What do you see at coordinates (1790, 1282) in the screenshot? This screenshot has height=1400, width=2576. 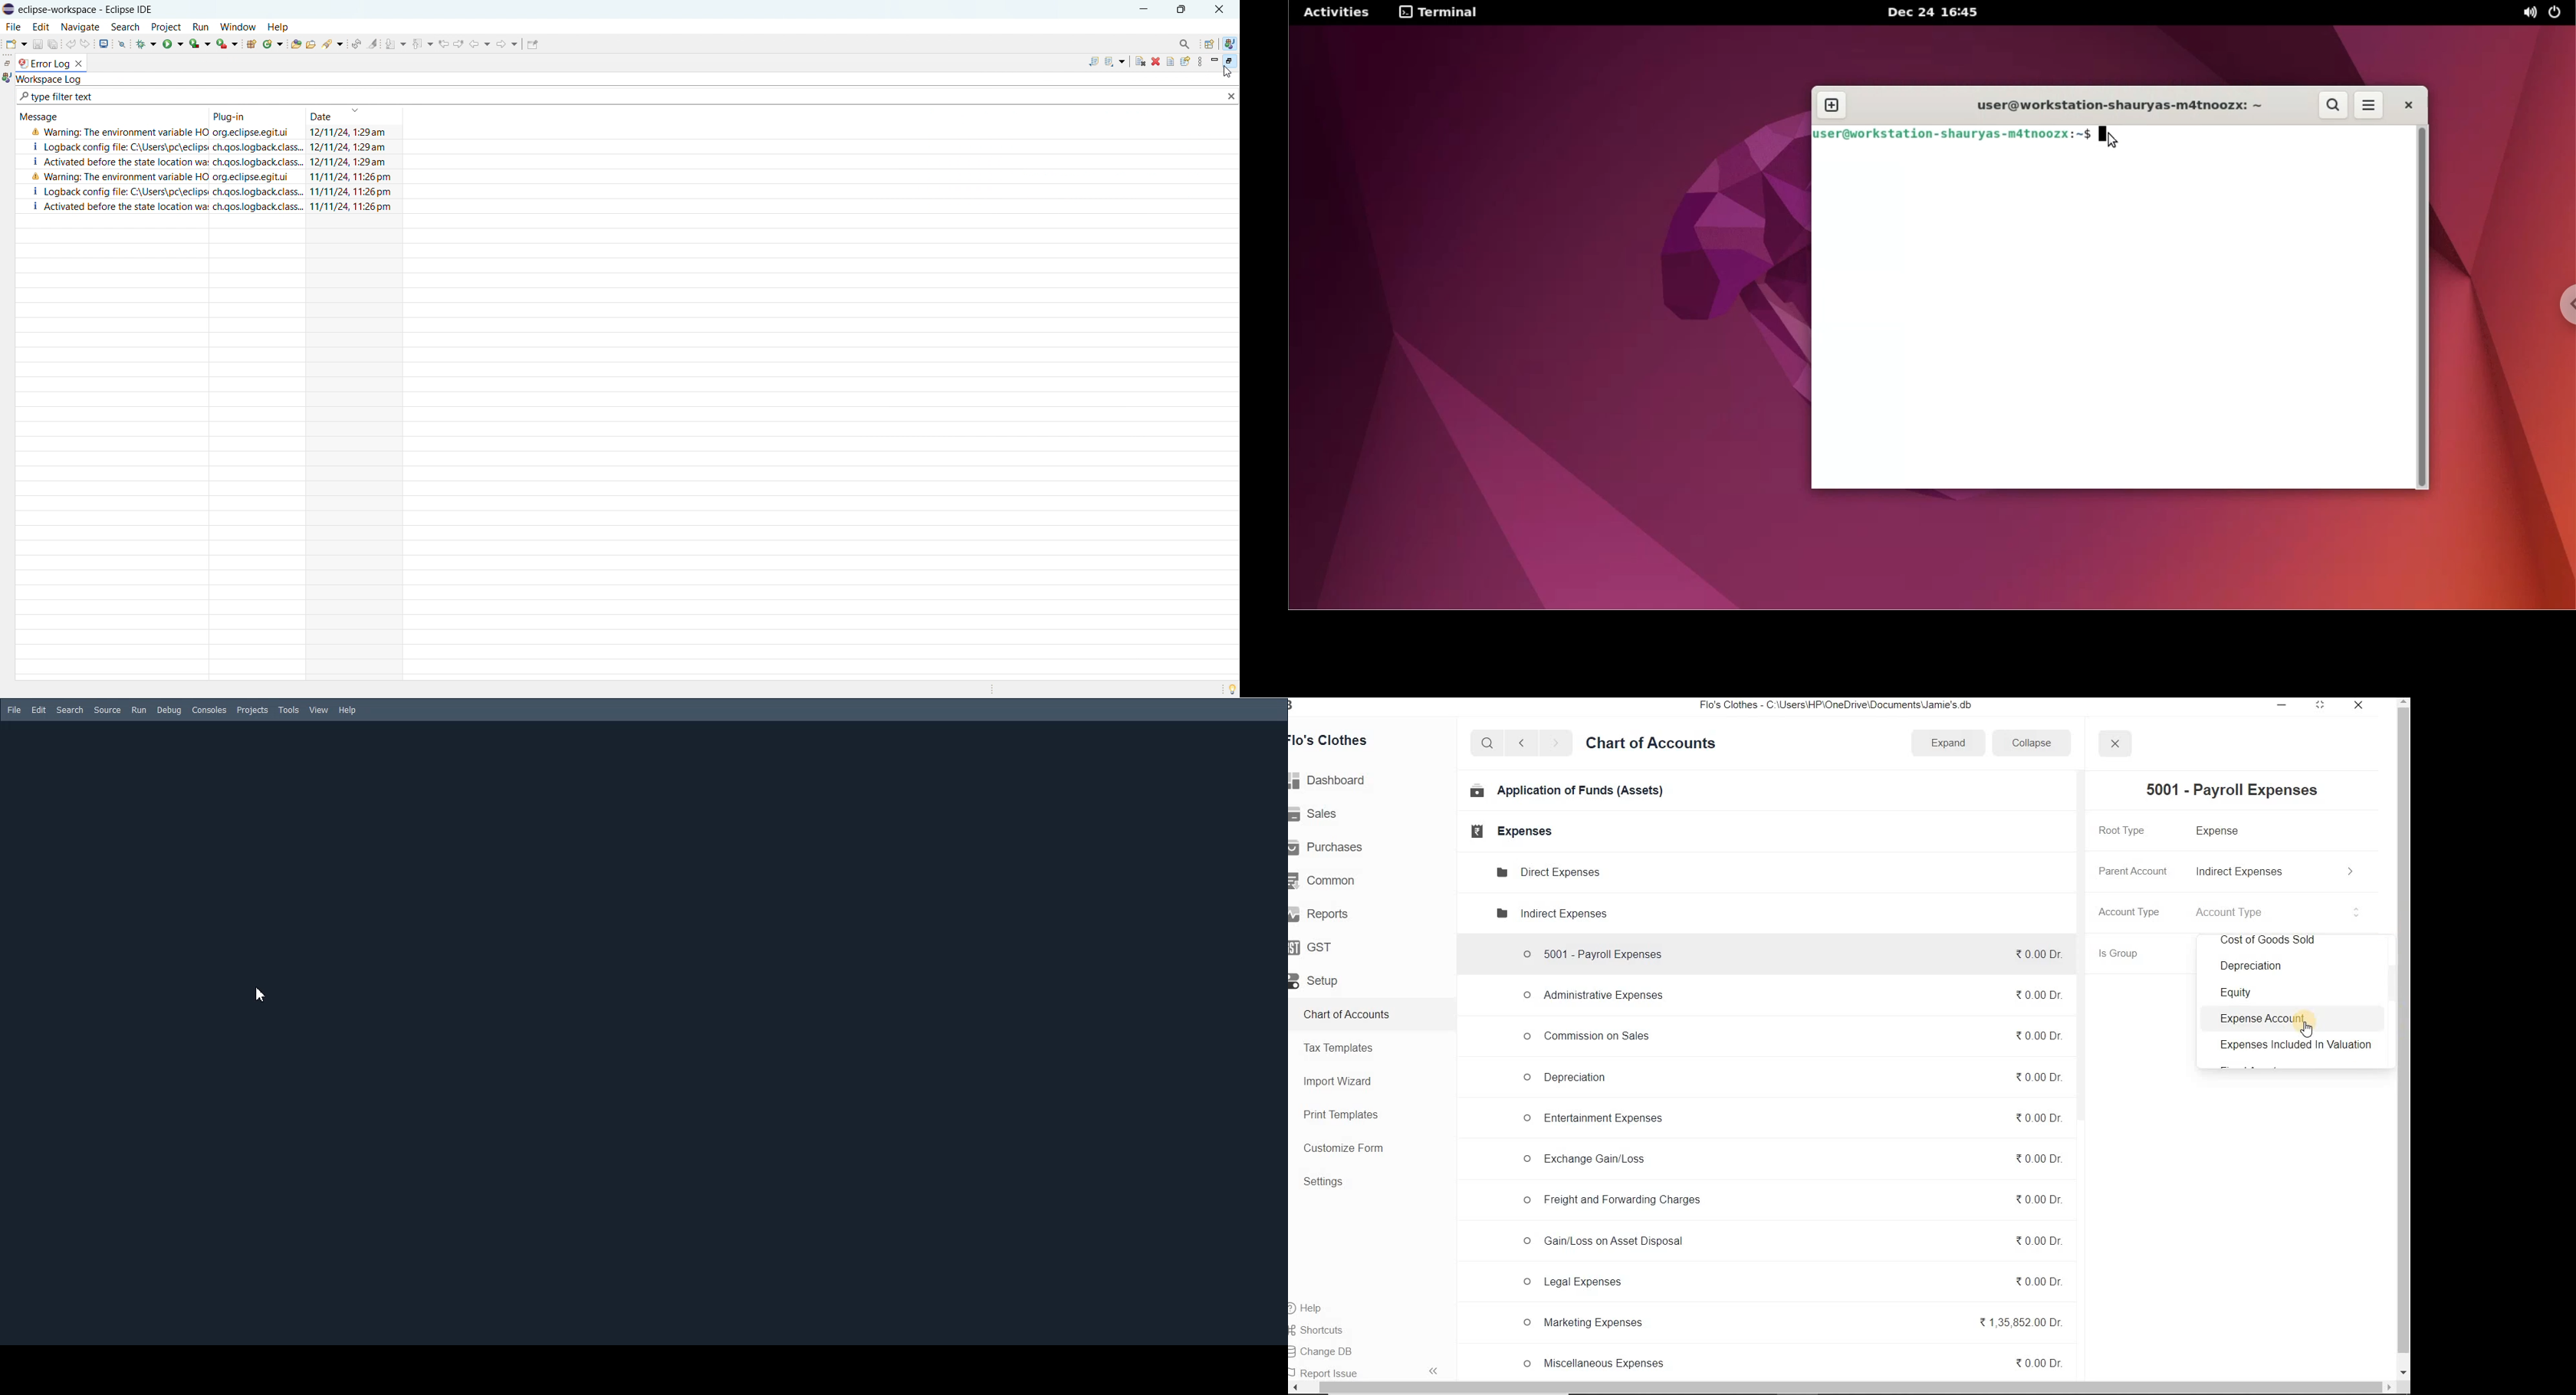 I see `© Legal Expenses 0.00 Dr.` at bounding box center [1790, 1282].